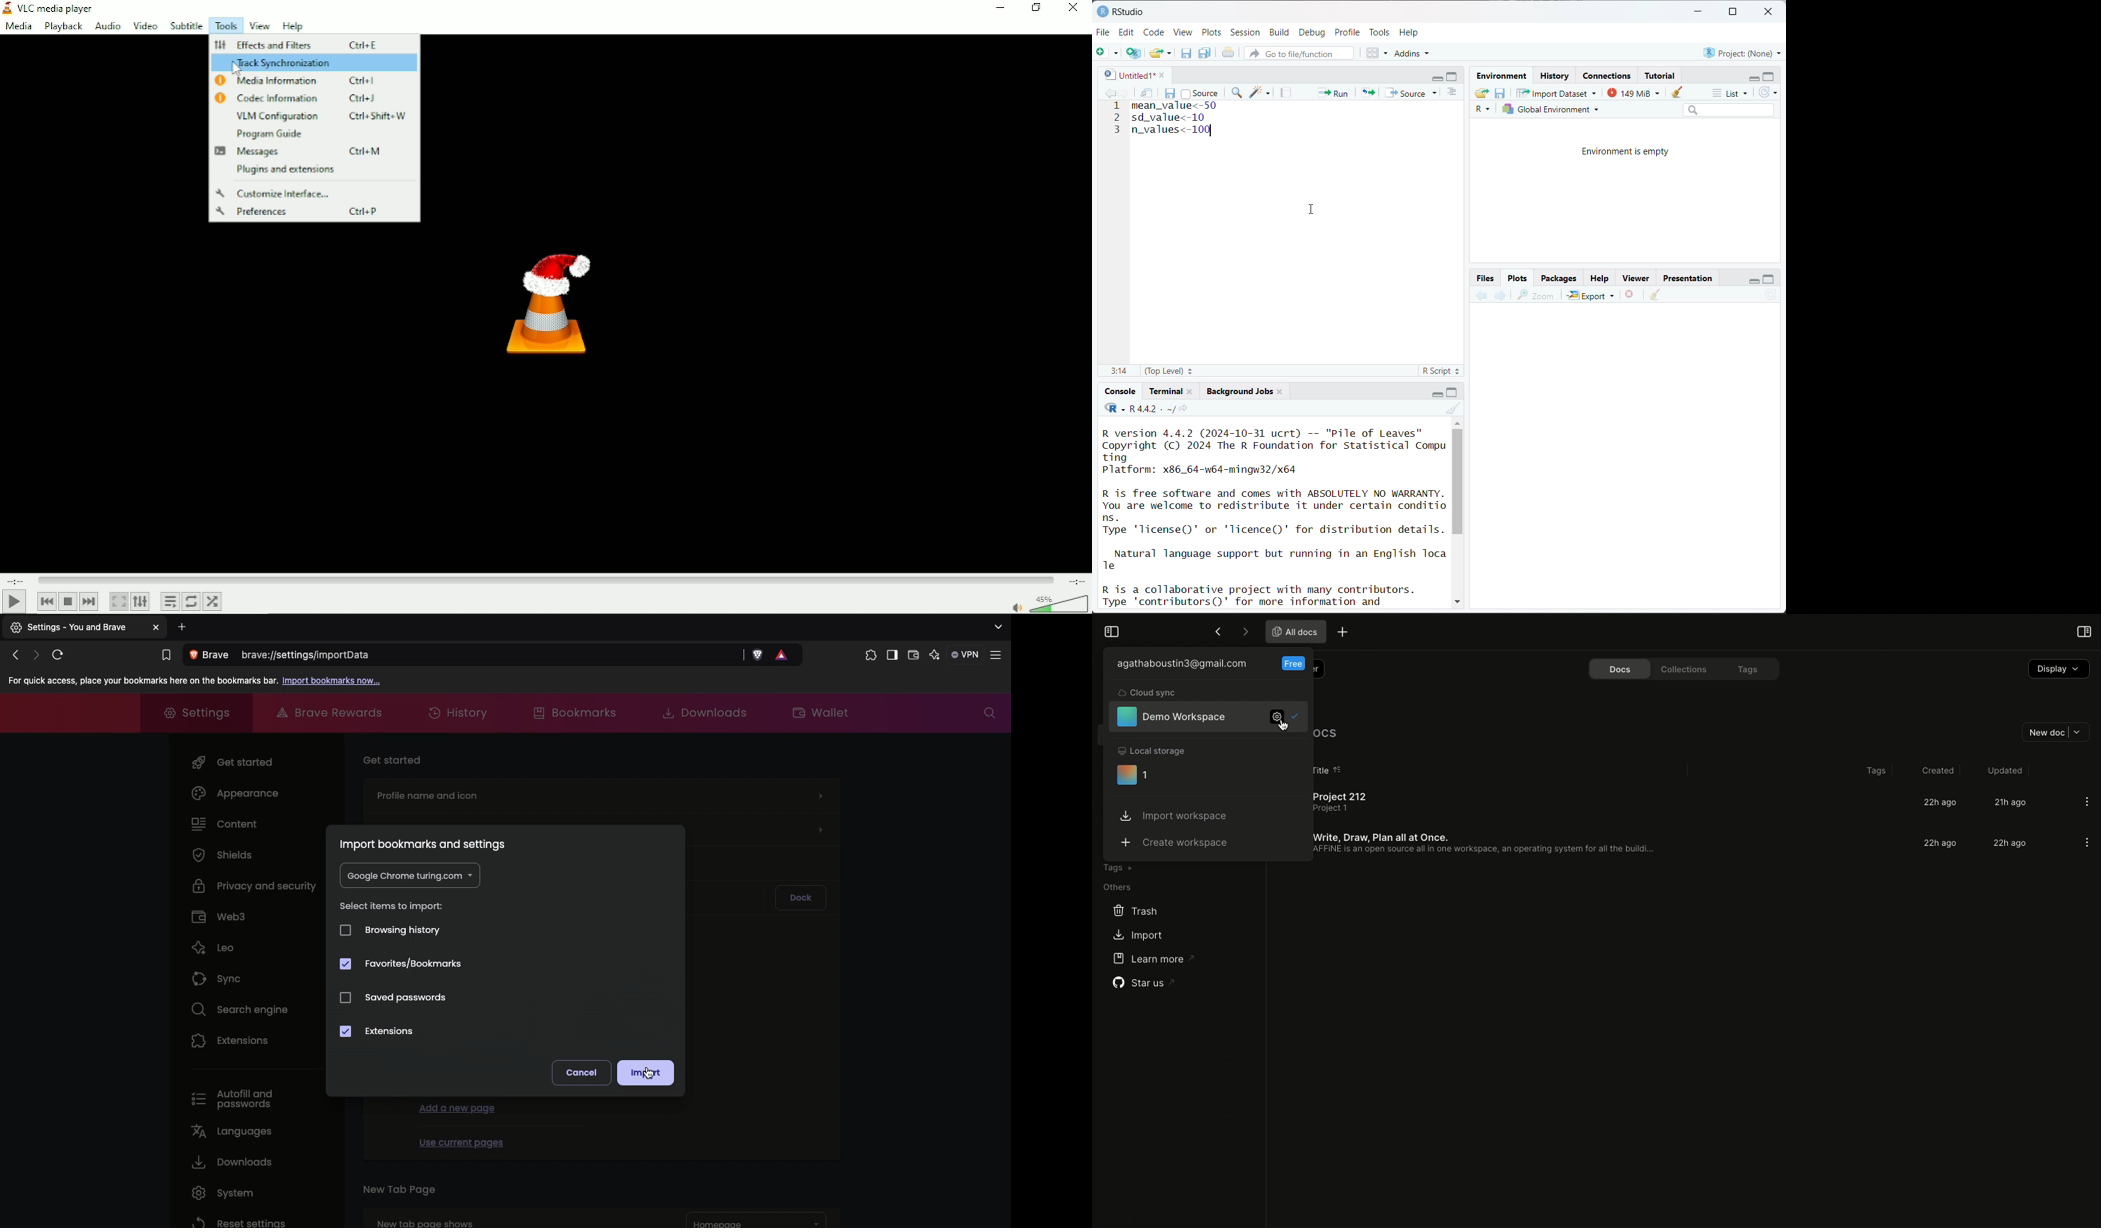 The width and height of the screenshot is (2128, 1232). I want to click on  148 MiB, so click(1632, 92).